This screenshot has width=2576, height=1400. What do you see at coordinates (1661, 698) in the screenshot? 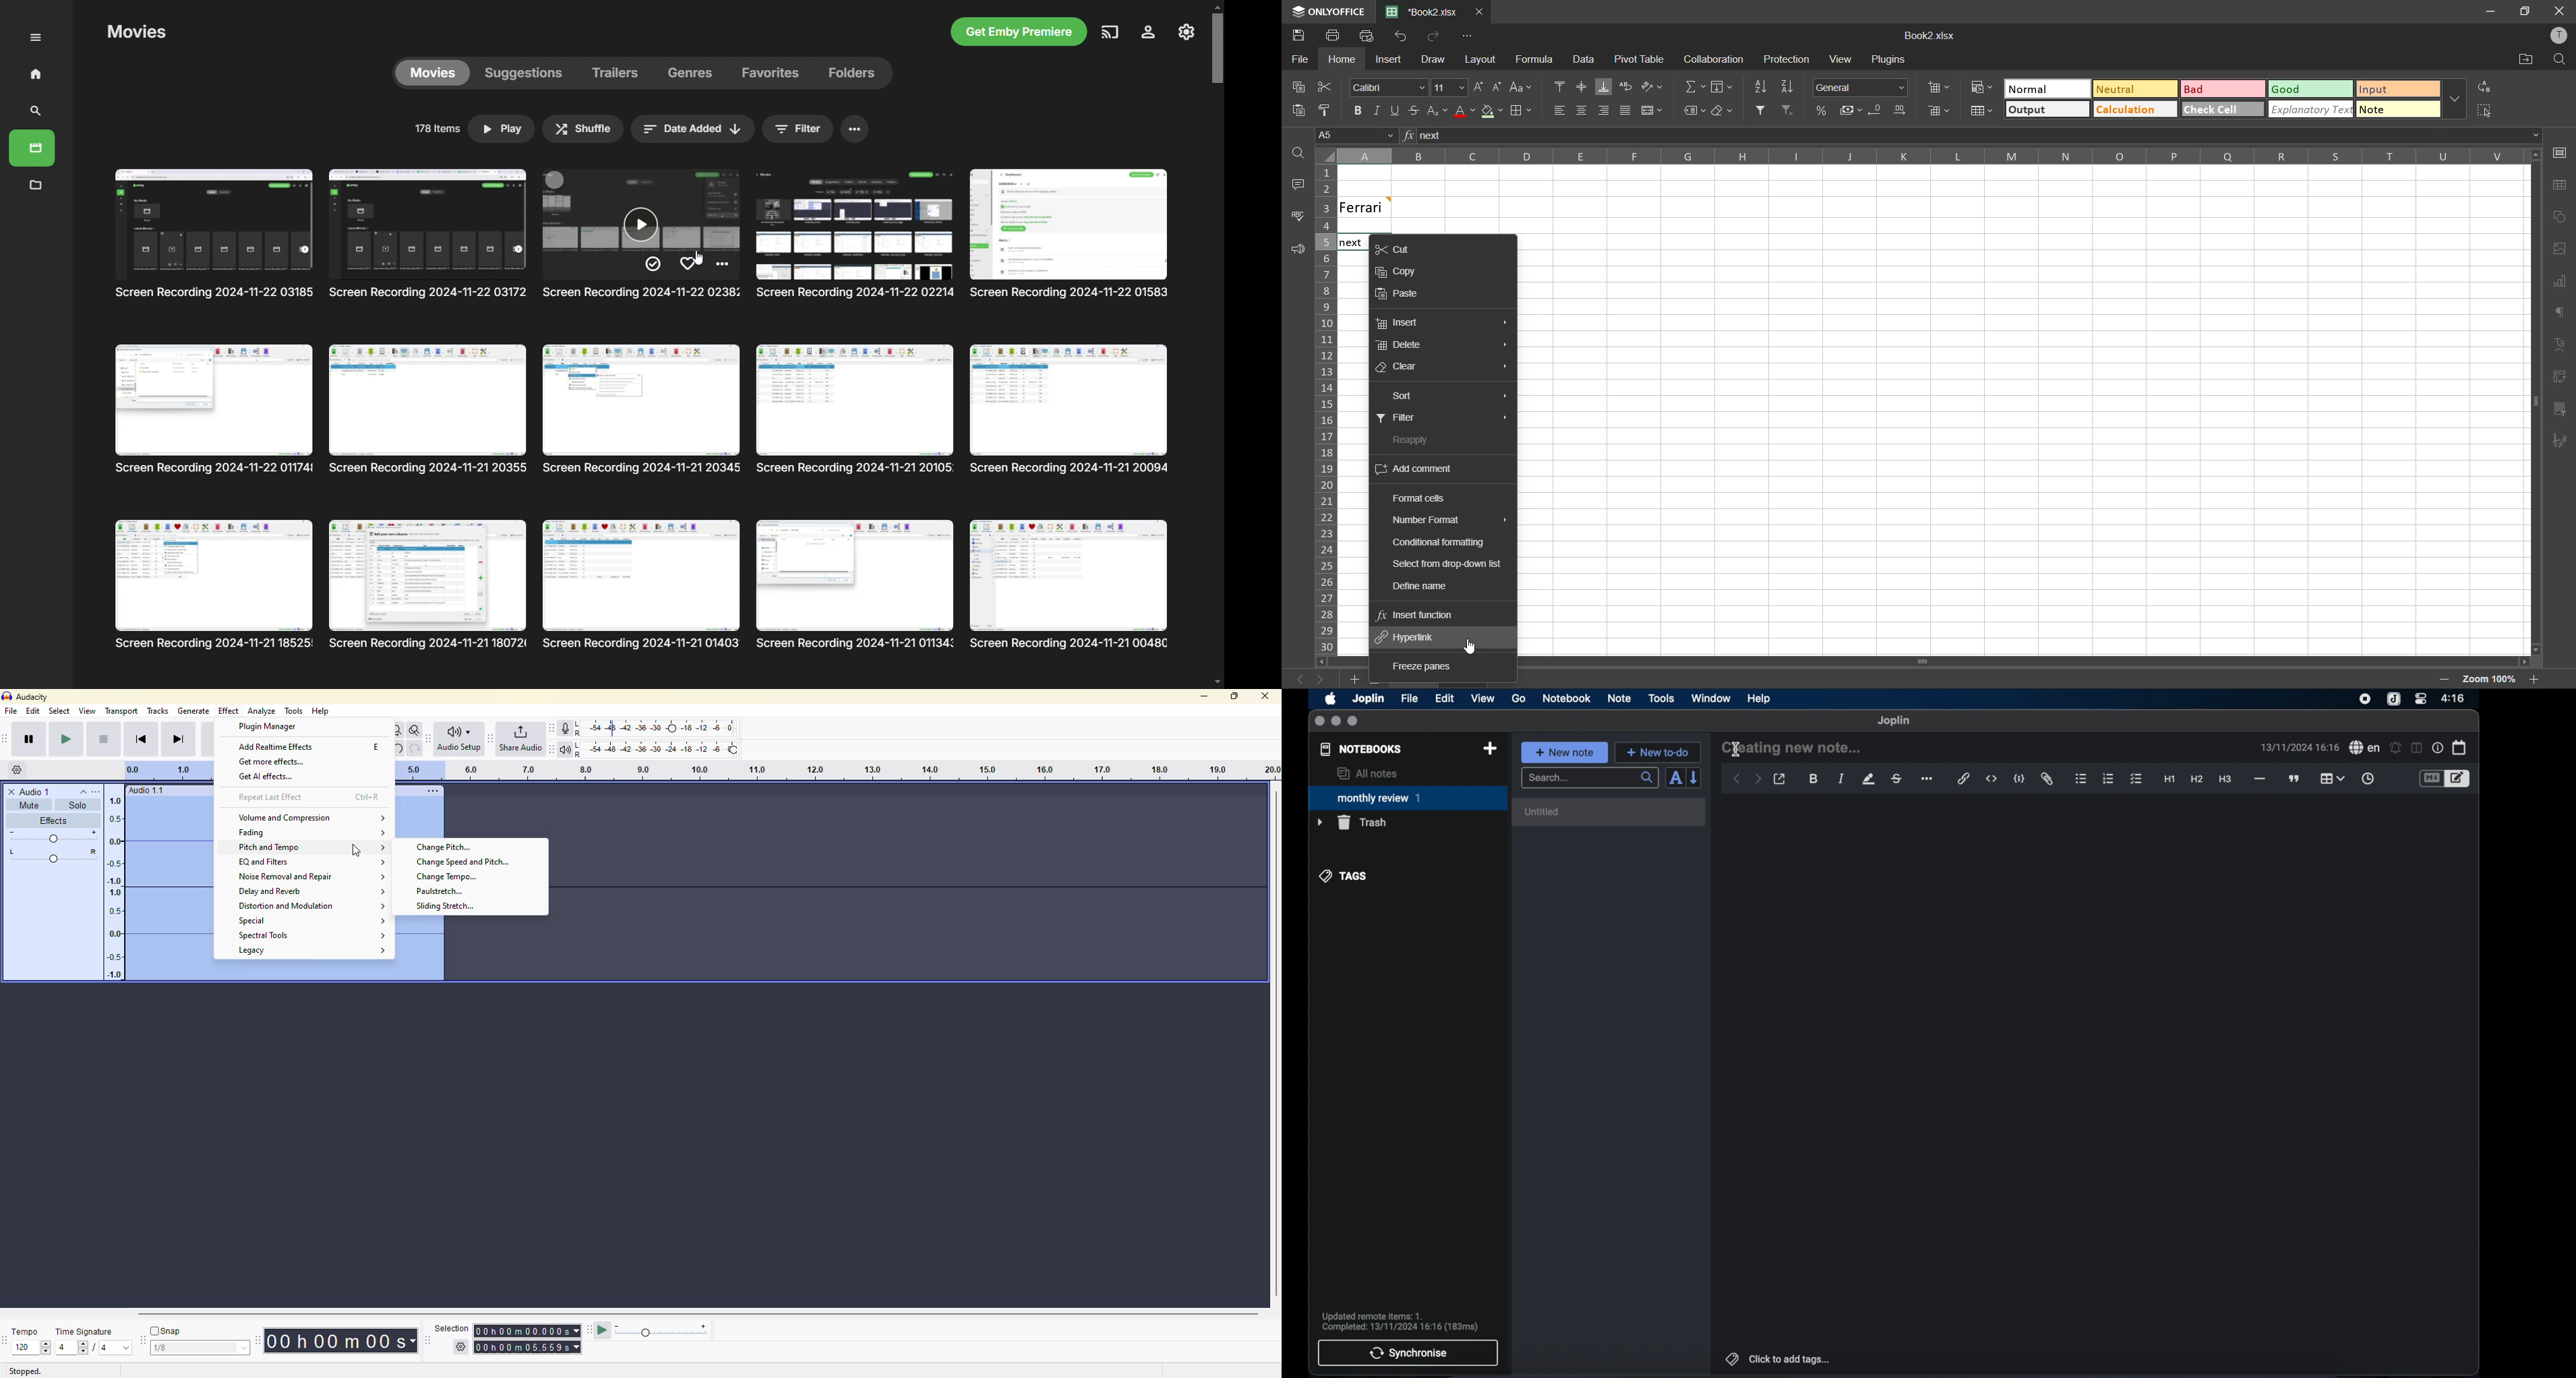
I see `tools` at bounding box center [1661, 698].